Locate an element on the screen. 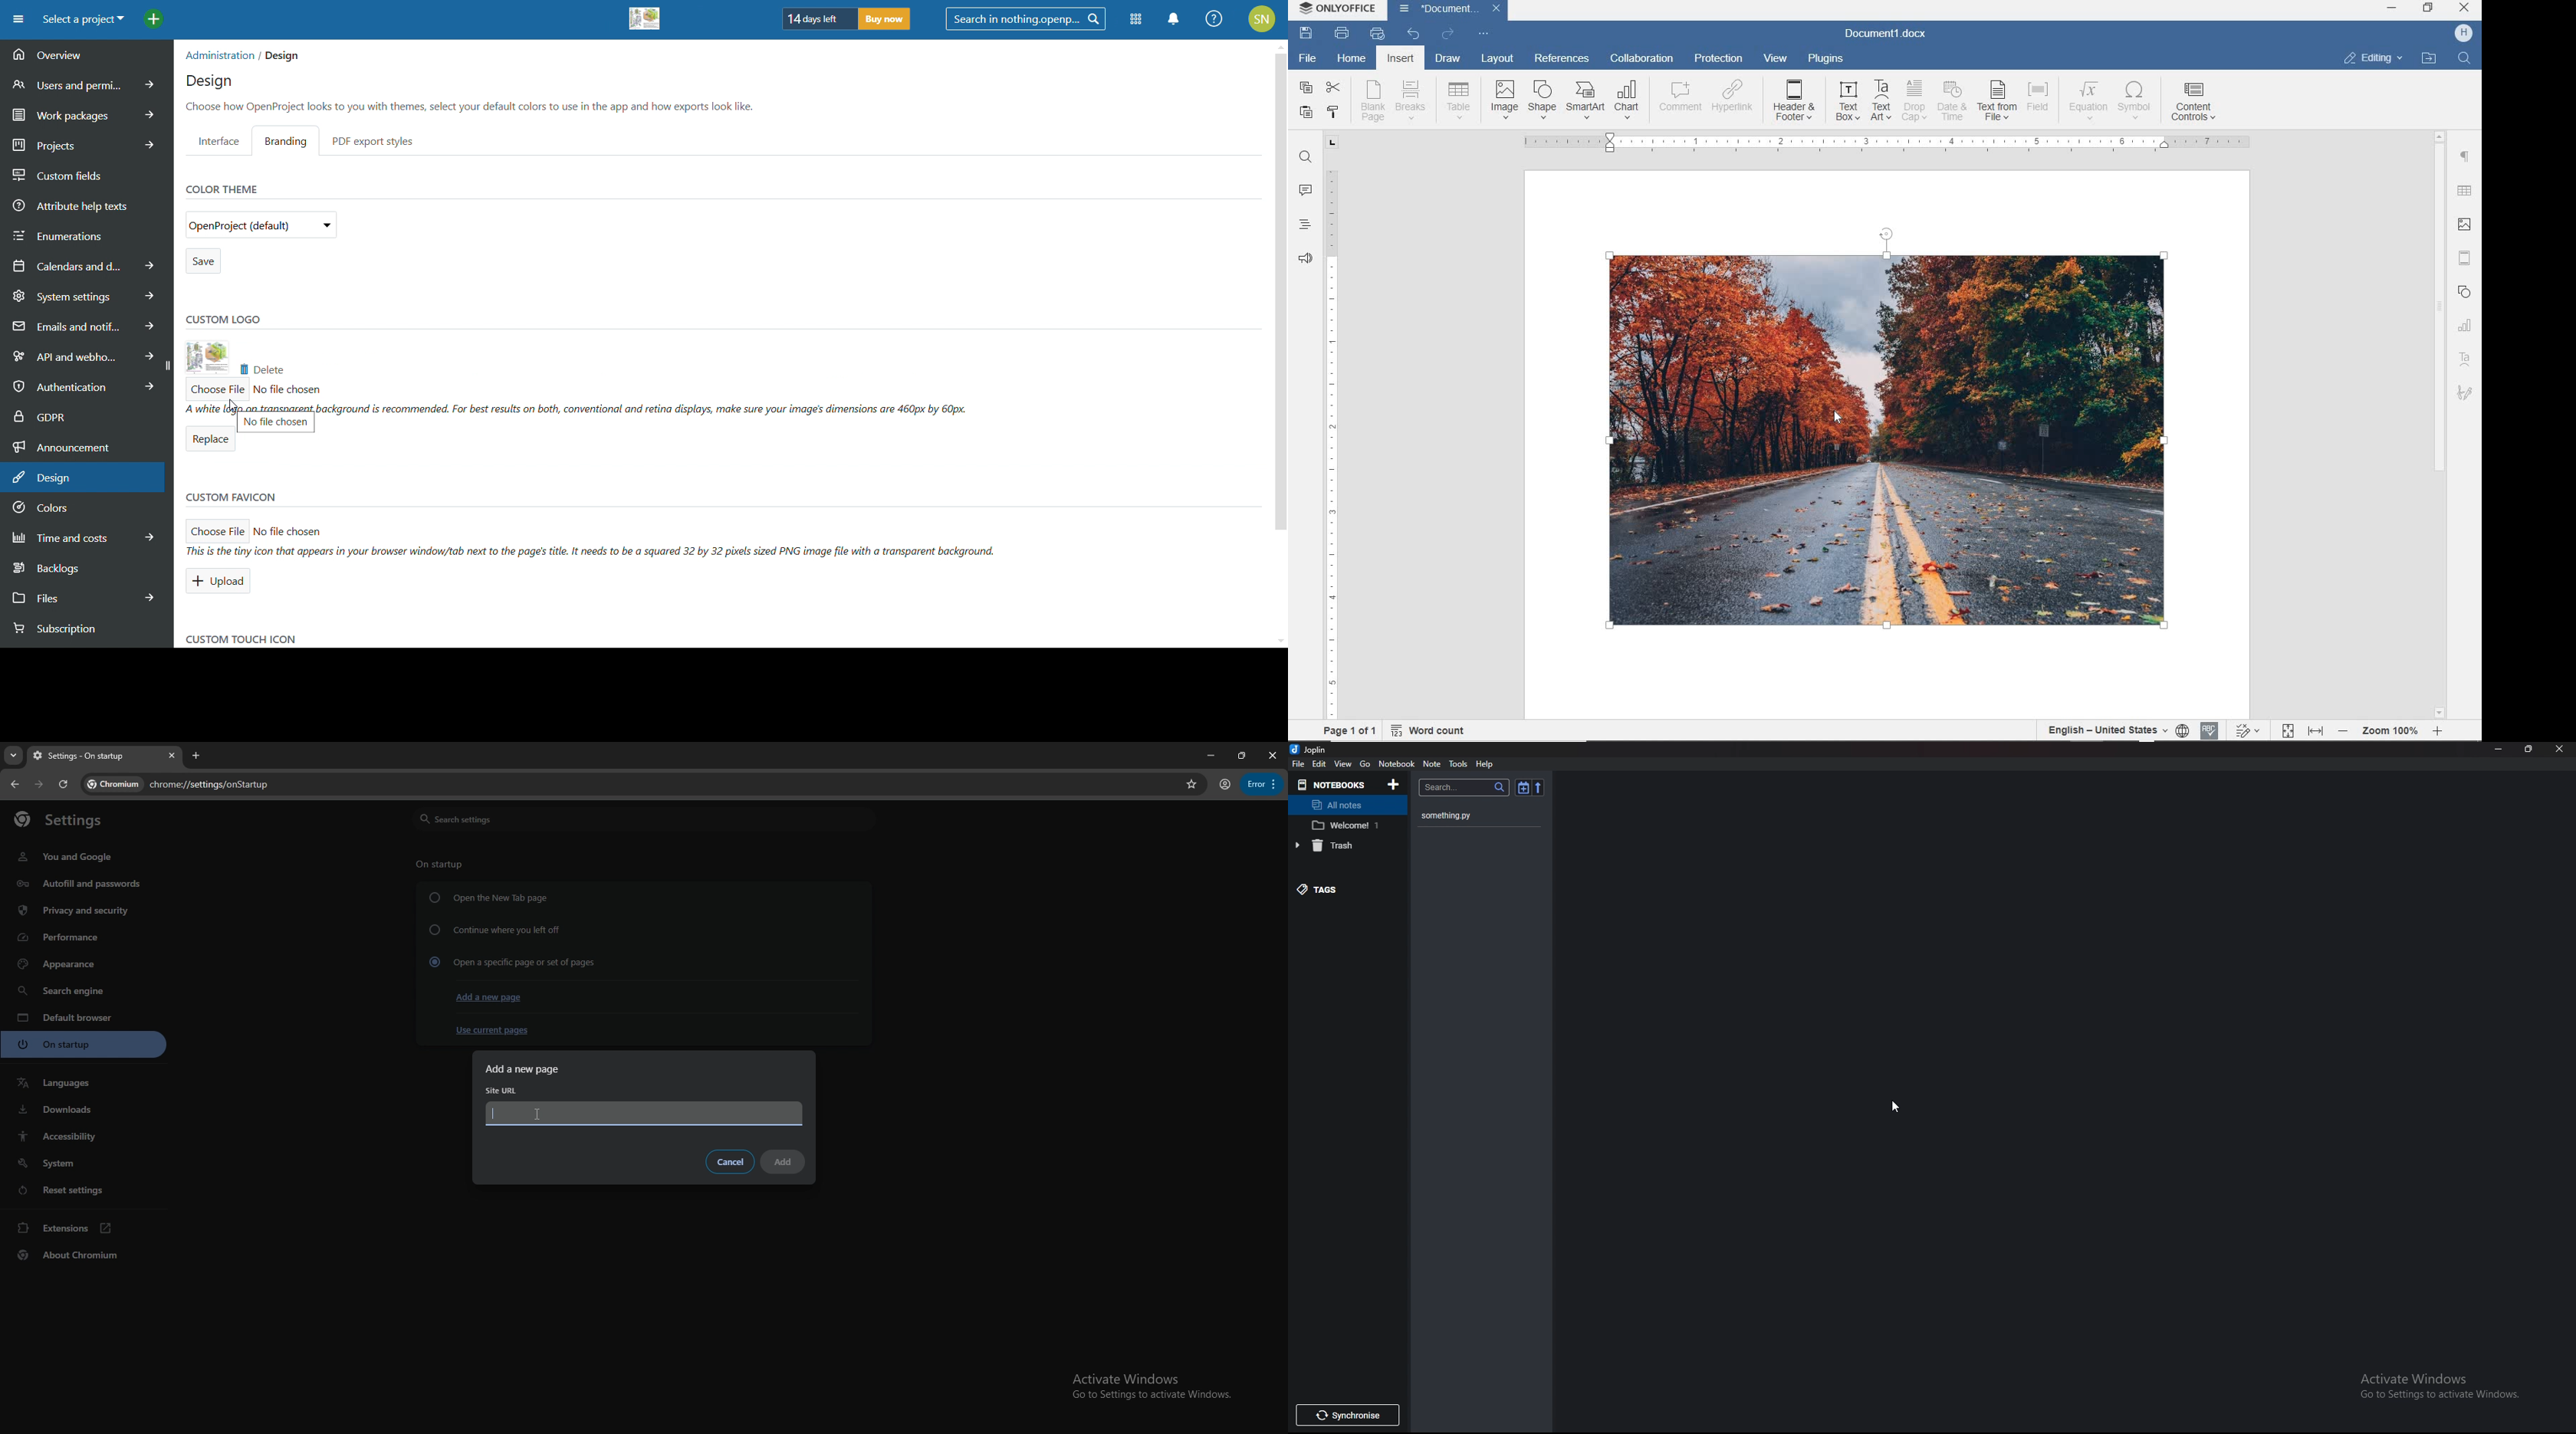  Edit is located at coordinates (1320, 764).